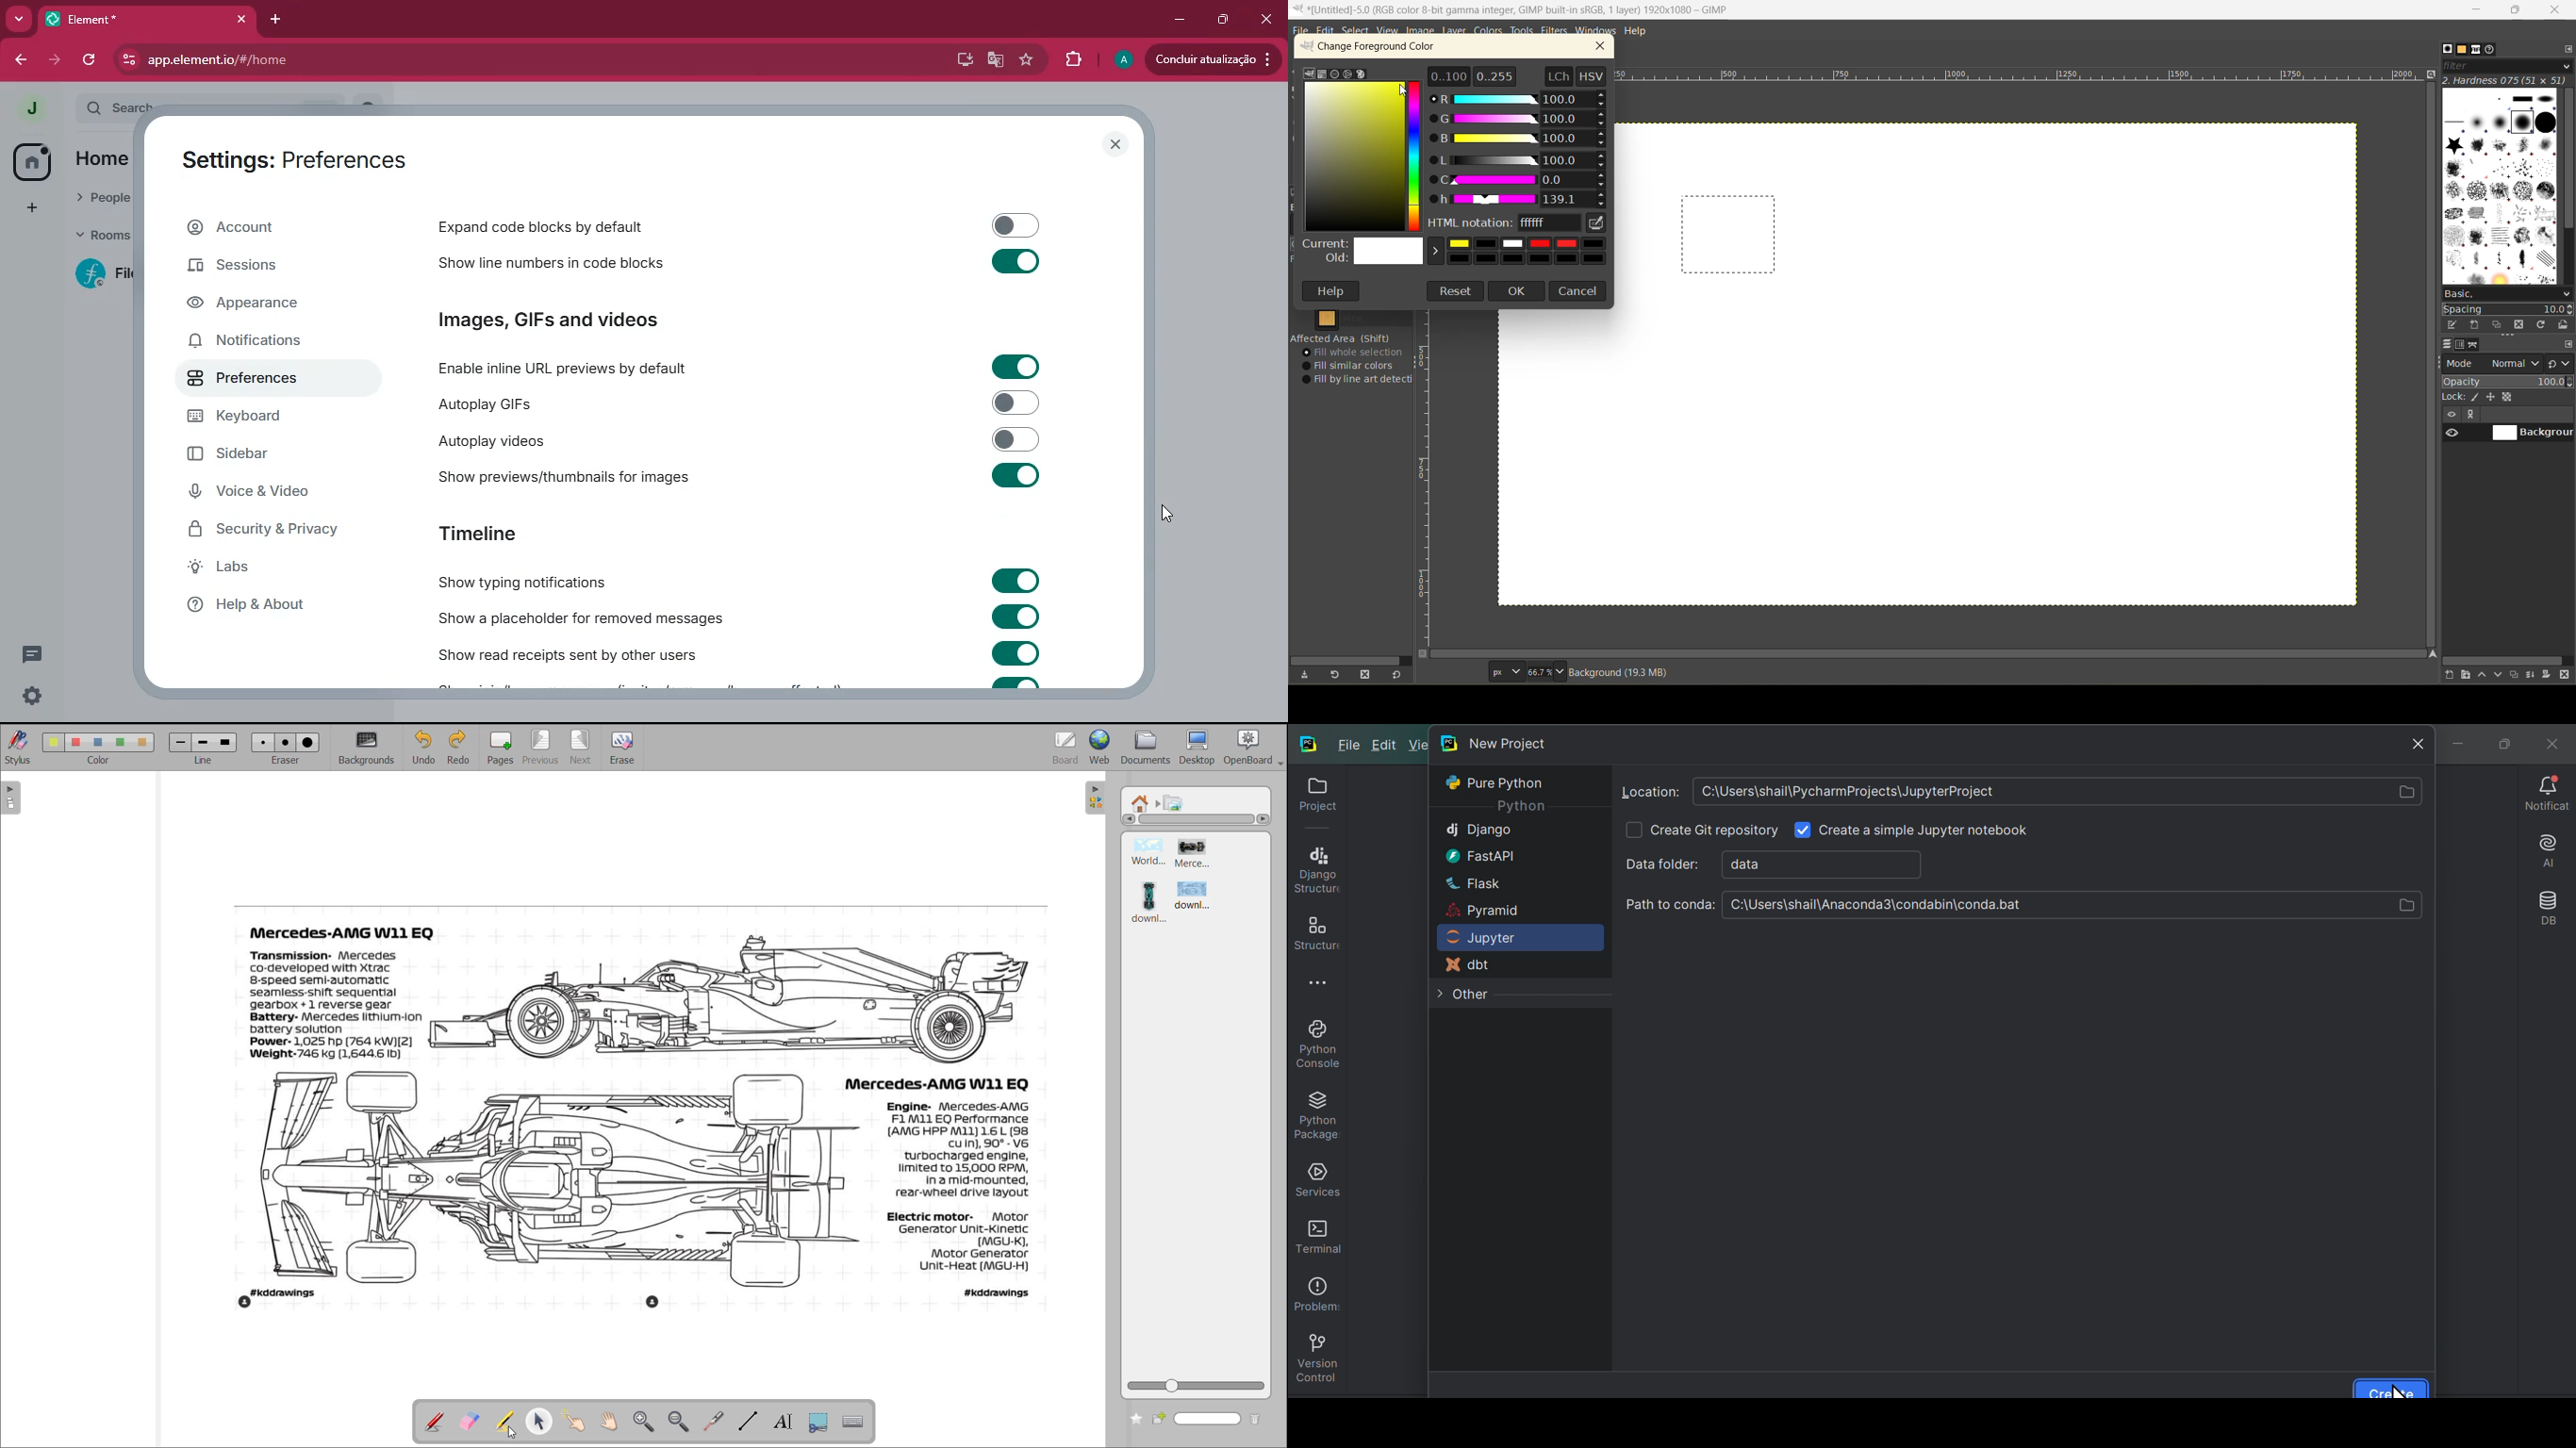 The height and width of the screenshot is (1456, 2576). Describe the element at coordinates (570, 401) in the screenshot. I see `autoplay GIFs` at that location.